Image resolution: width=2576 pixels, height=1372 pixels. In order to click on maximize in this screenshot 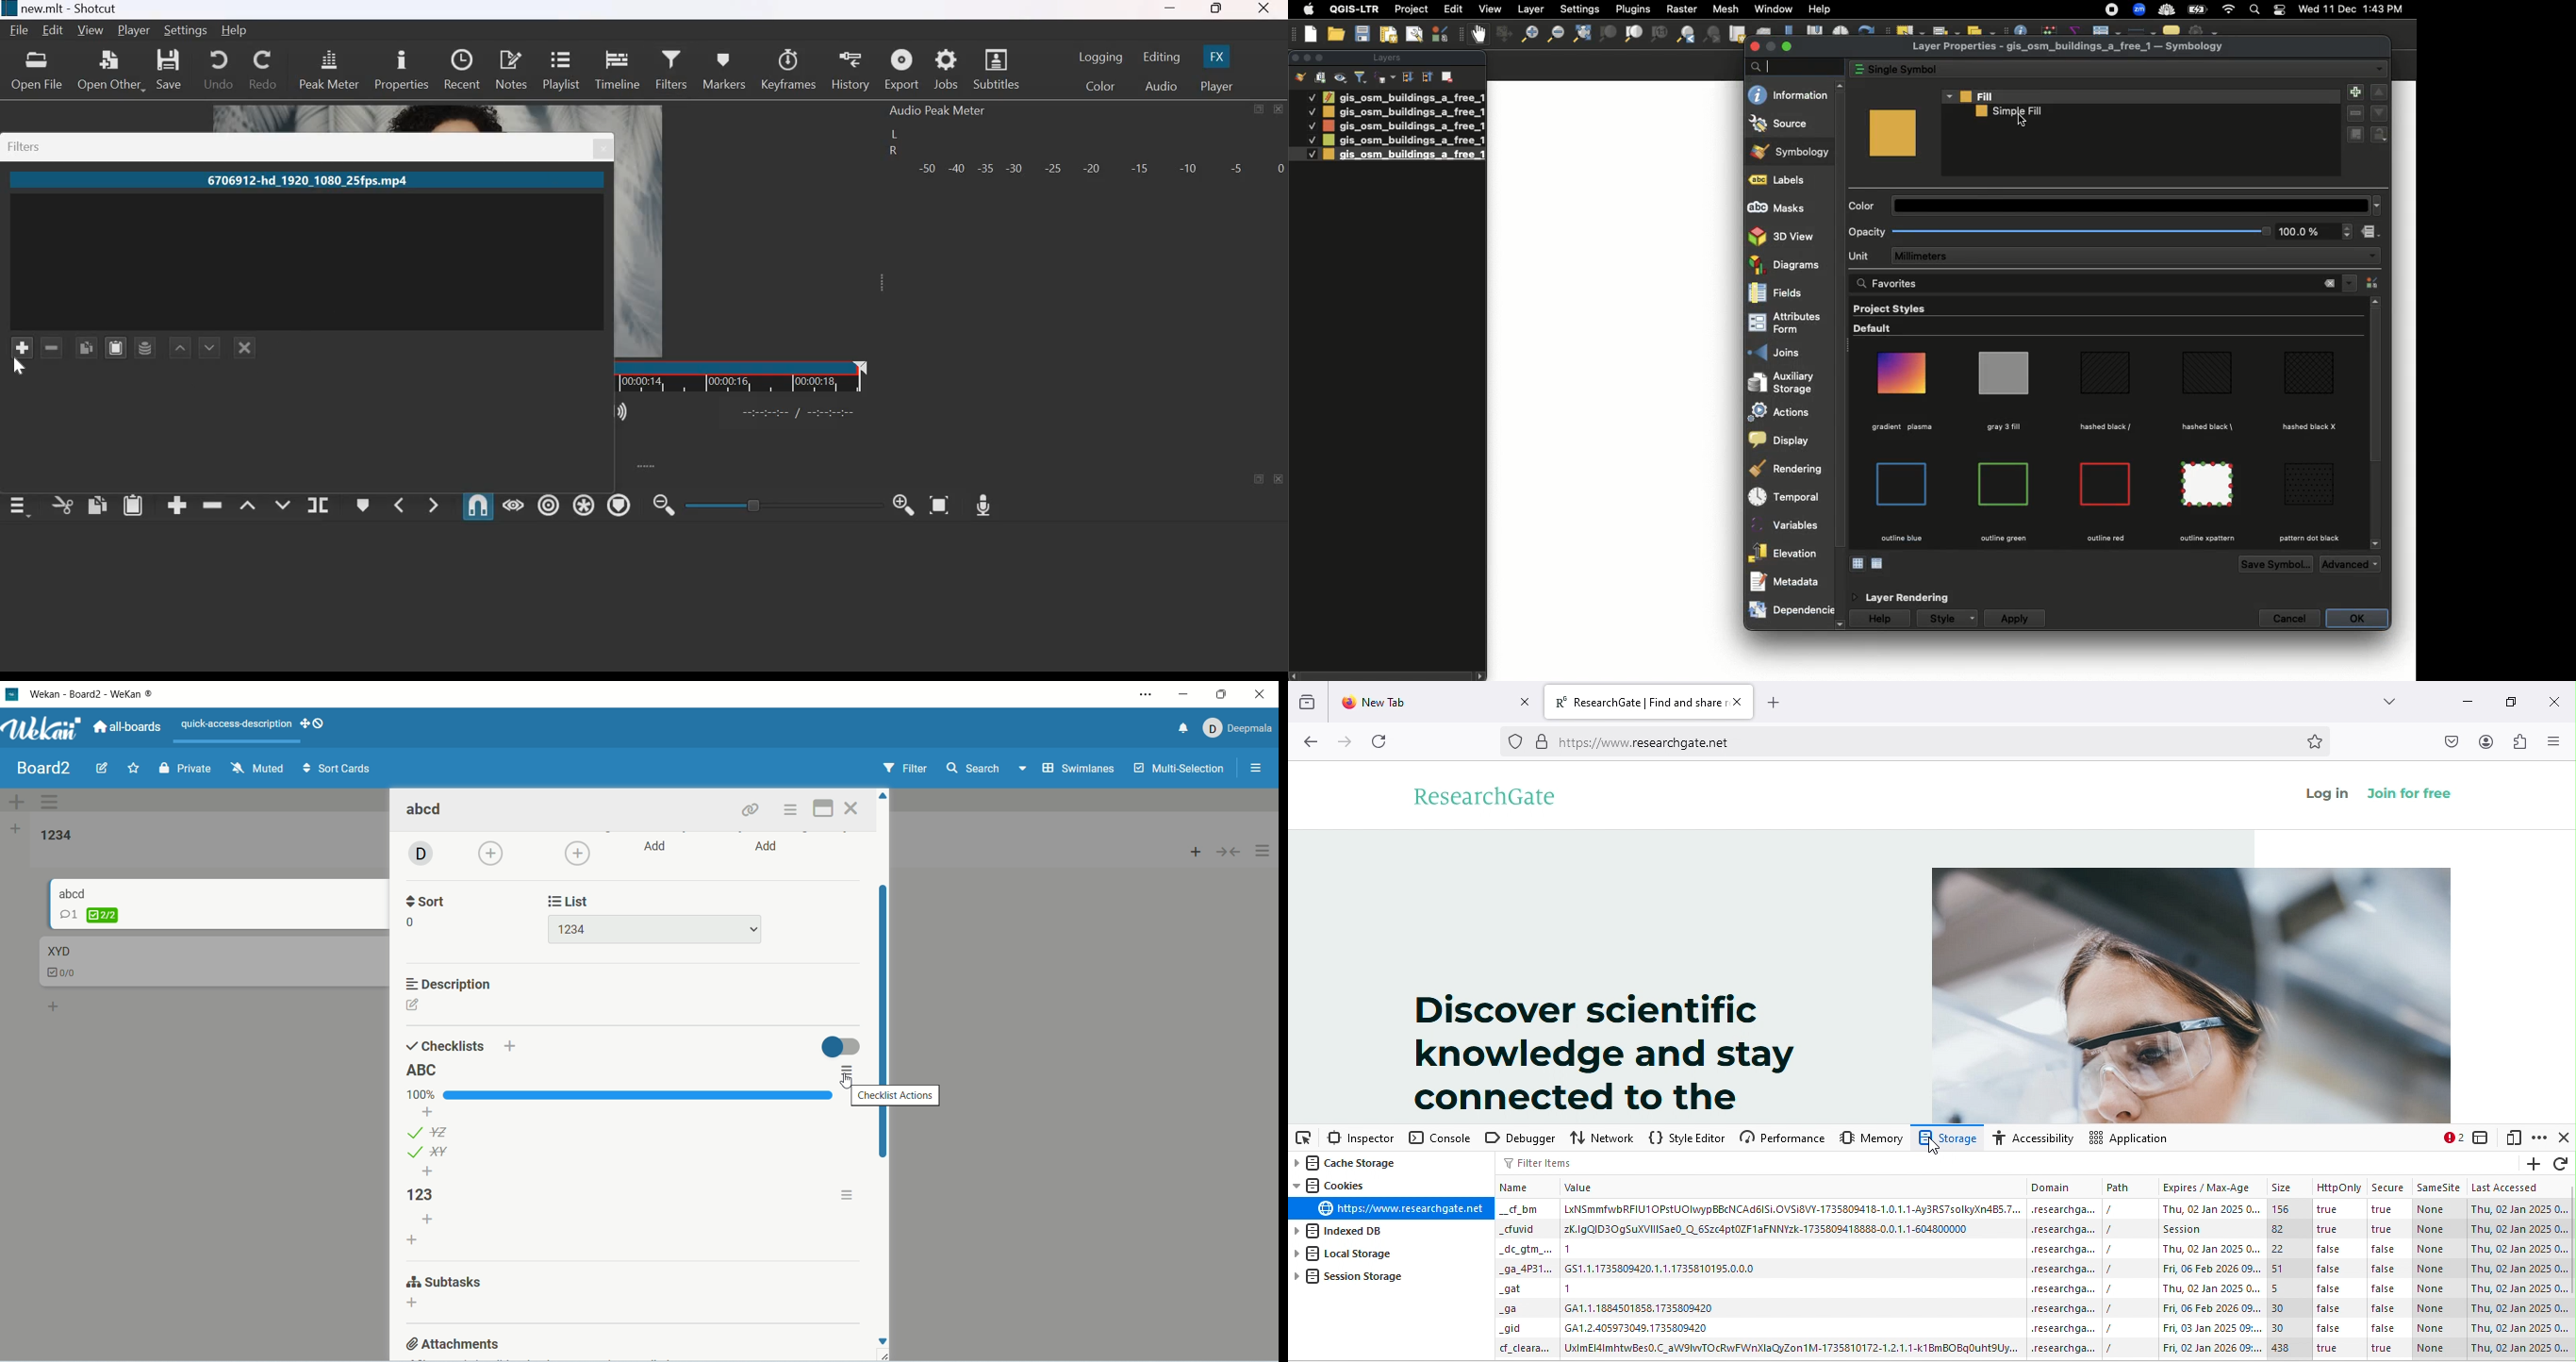, I will do `click(1258, 109)`.